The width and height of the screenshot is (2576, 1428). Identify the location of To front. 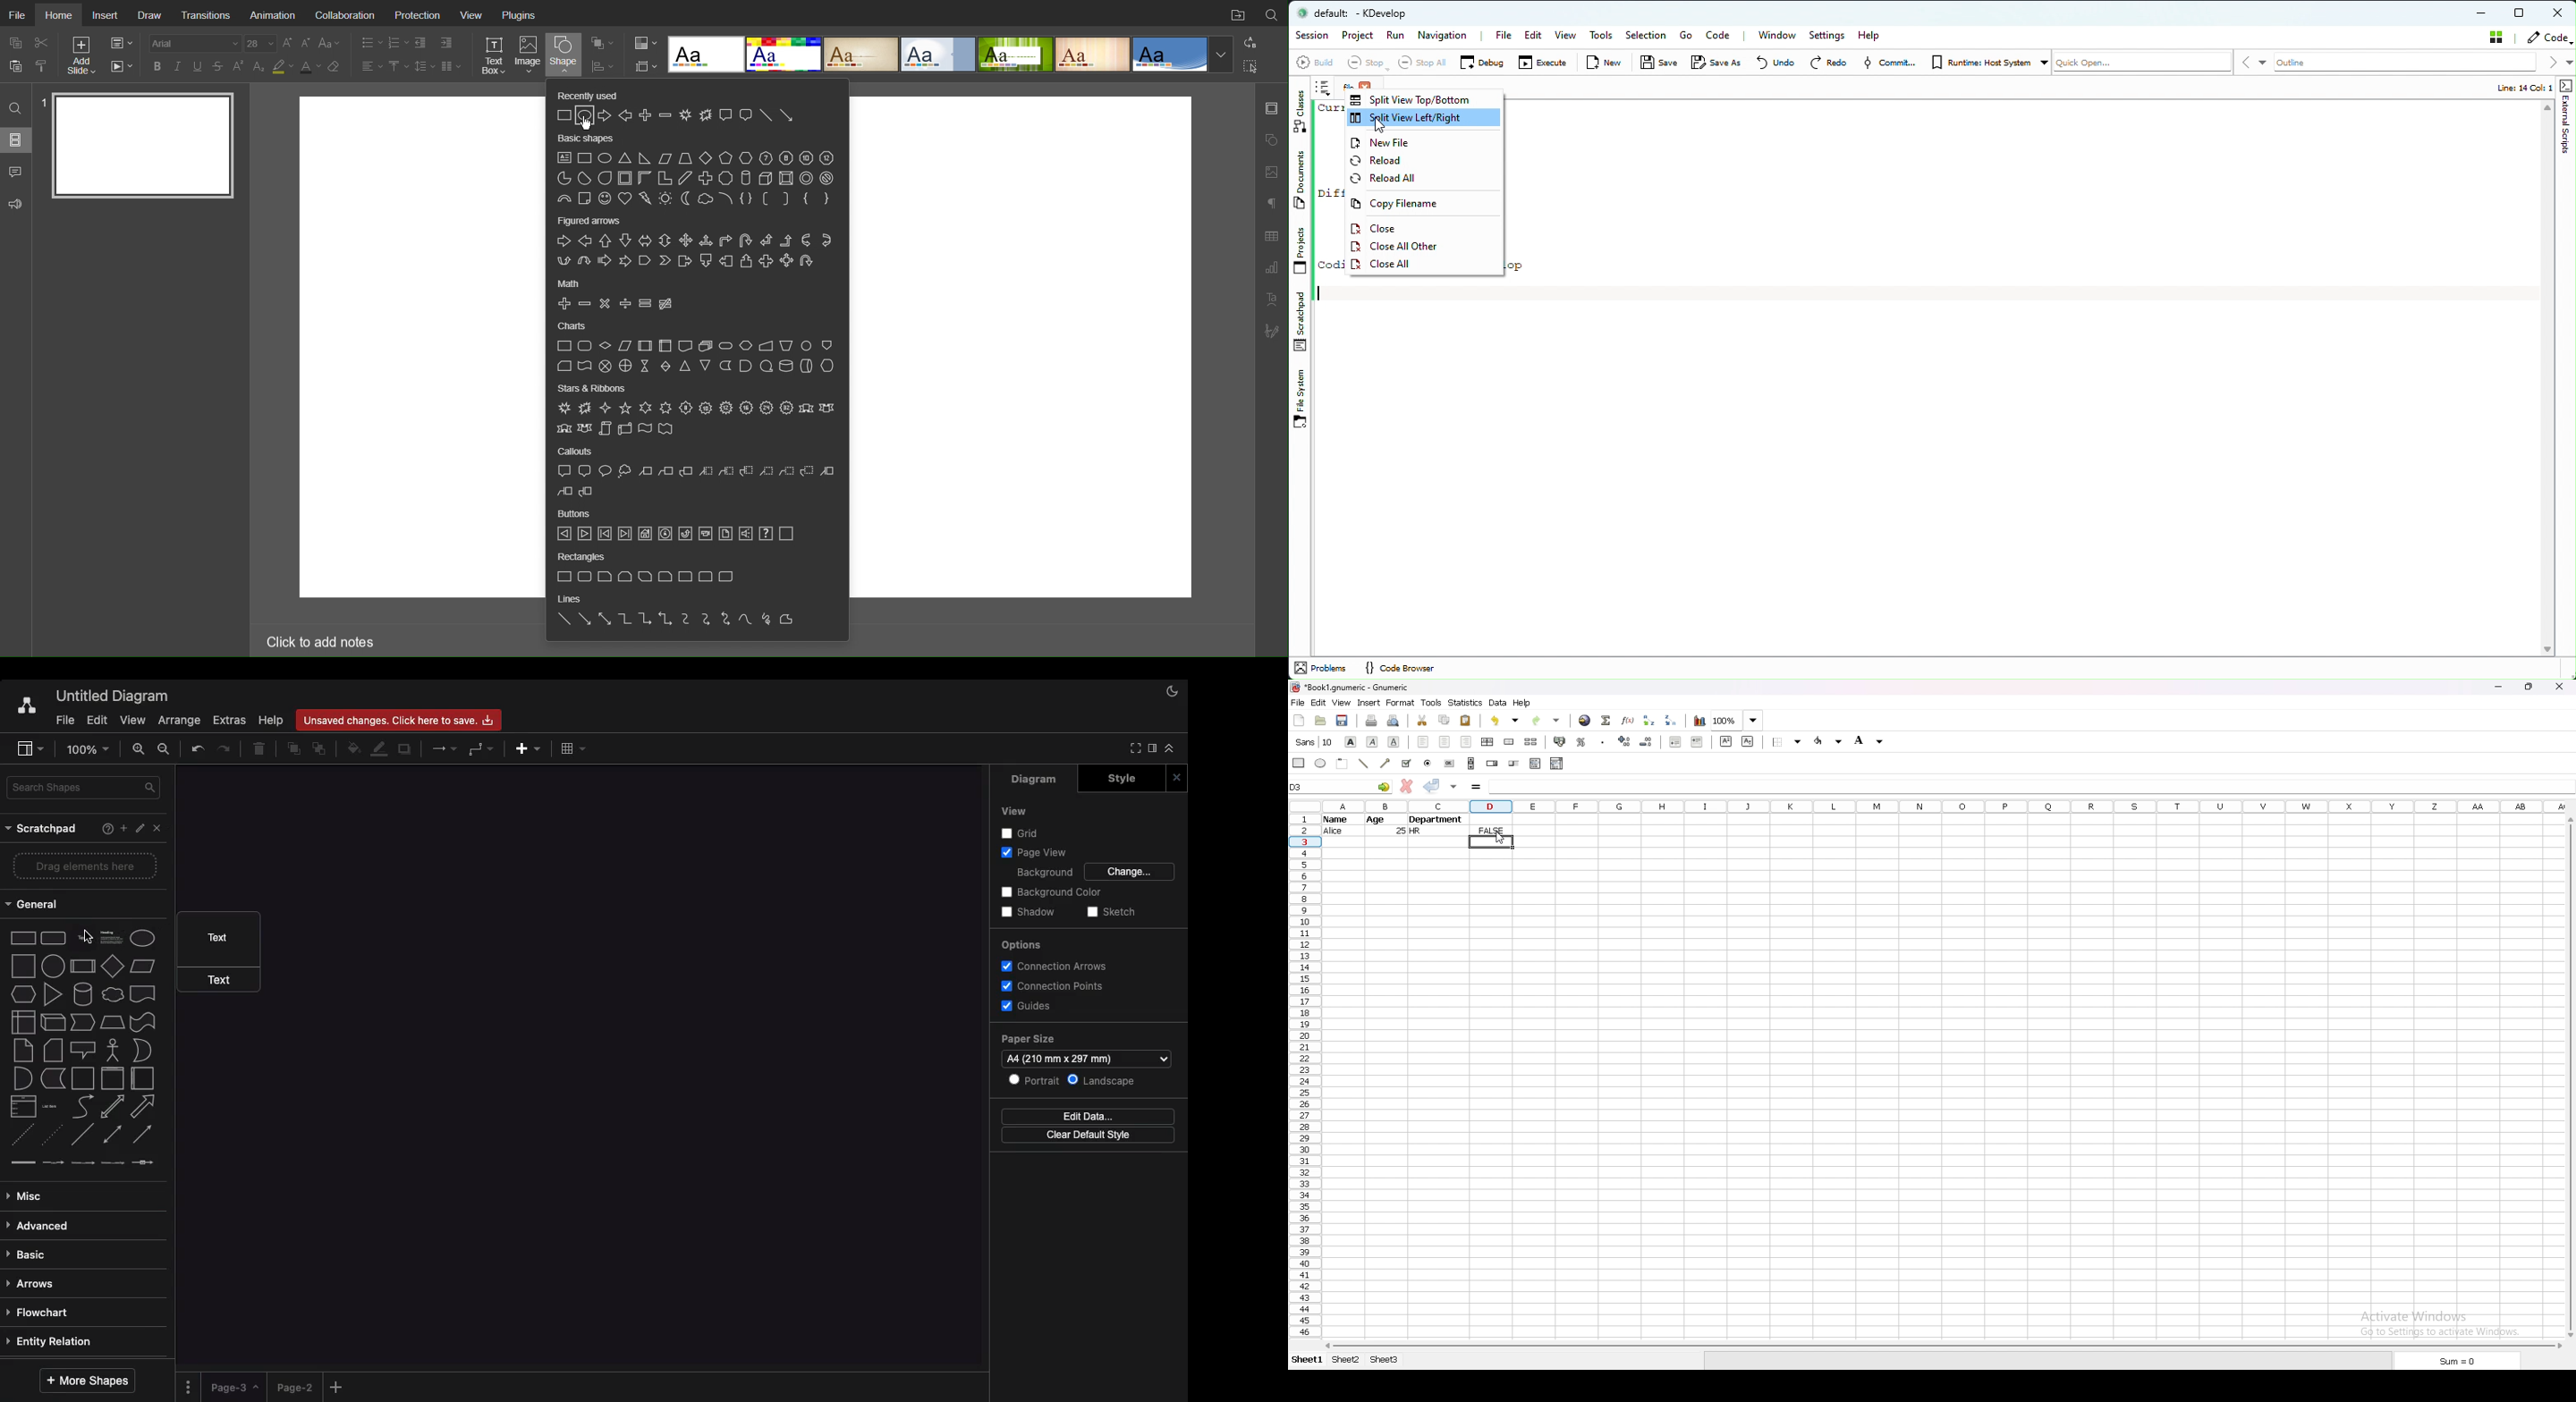
(295, 750).